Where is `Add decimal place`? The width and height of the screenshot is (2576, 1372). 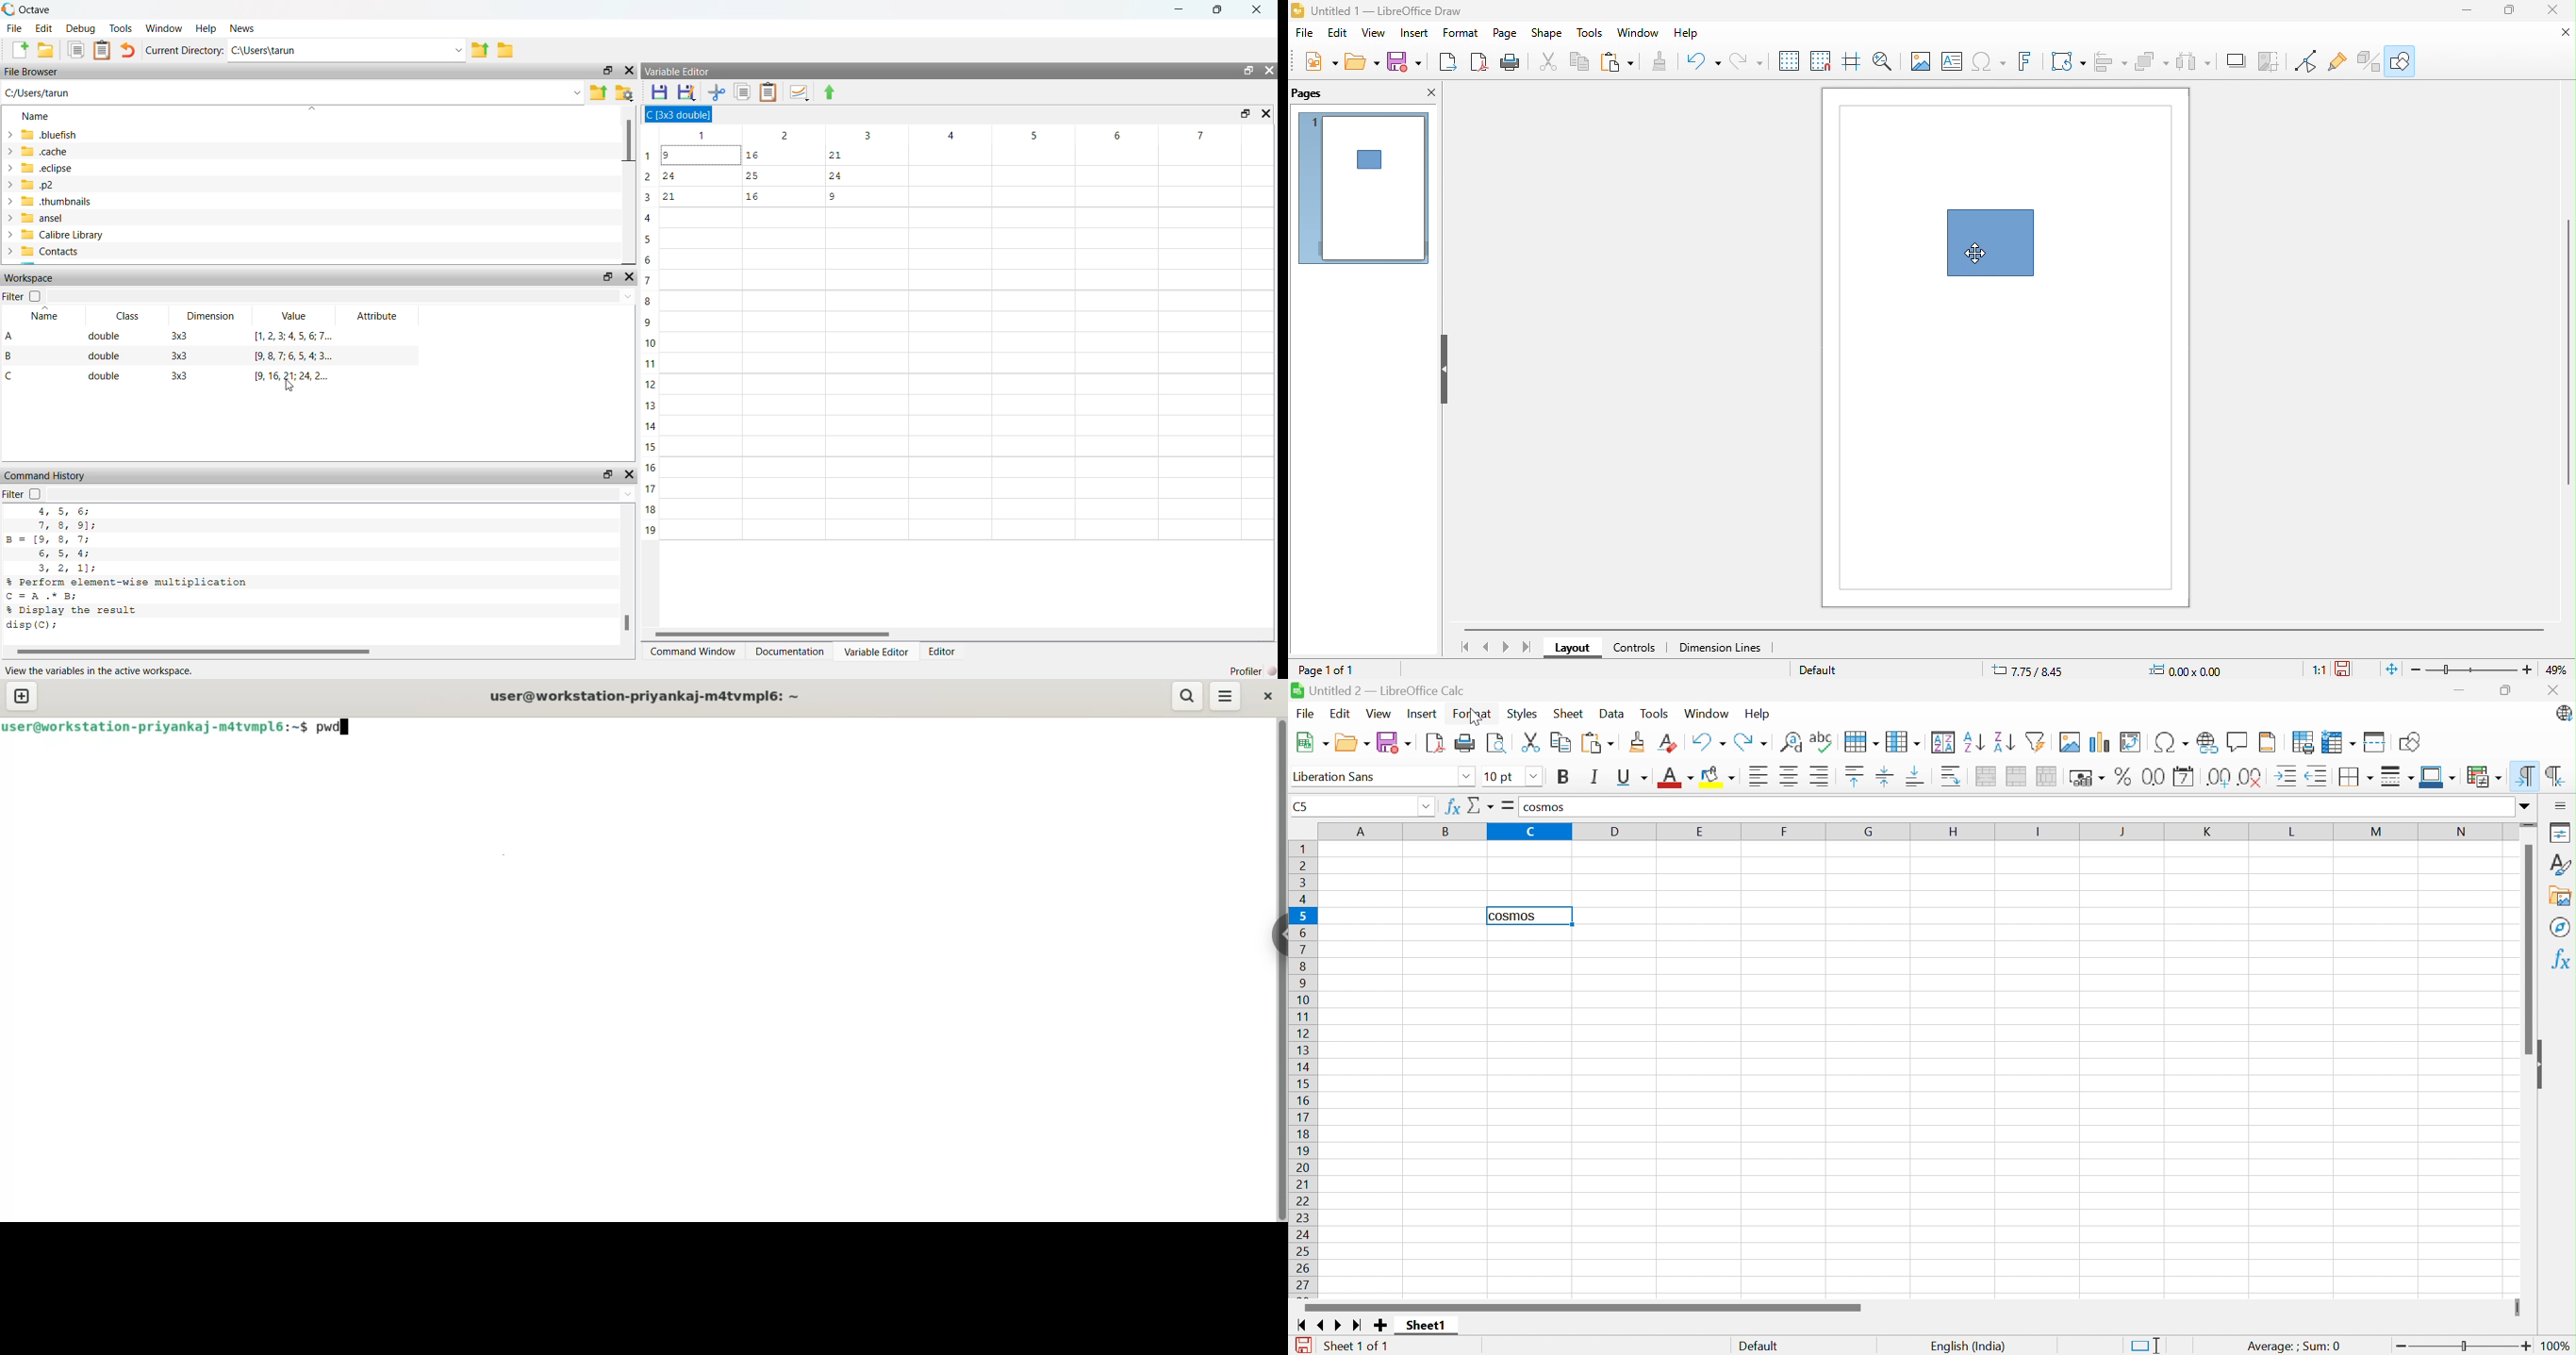 Add decimal place is located at coordinates (2220, 778).